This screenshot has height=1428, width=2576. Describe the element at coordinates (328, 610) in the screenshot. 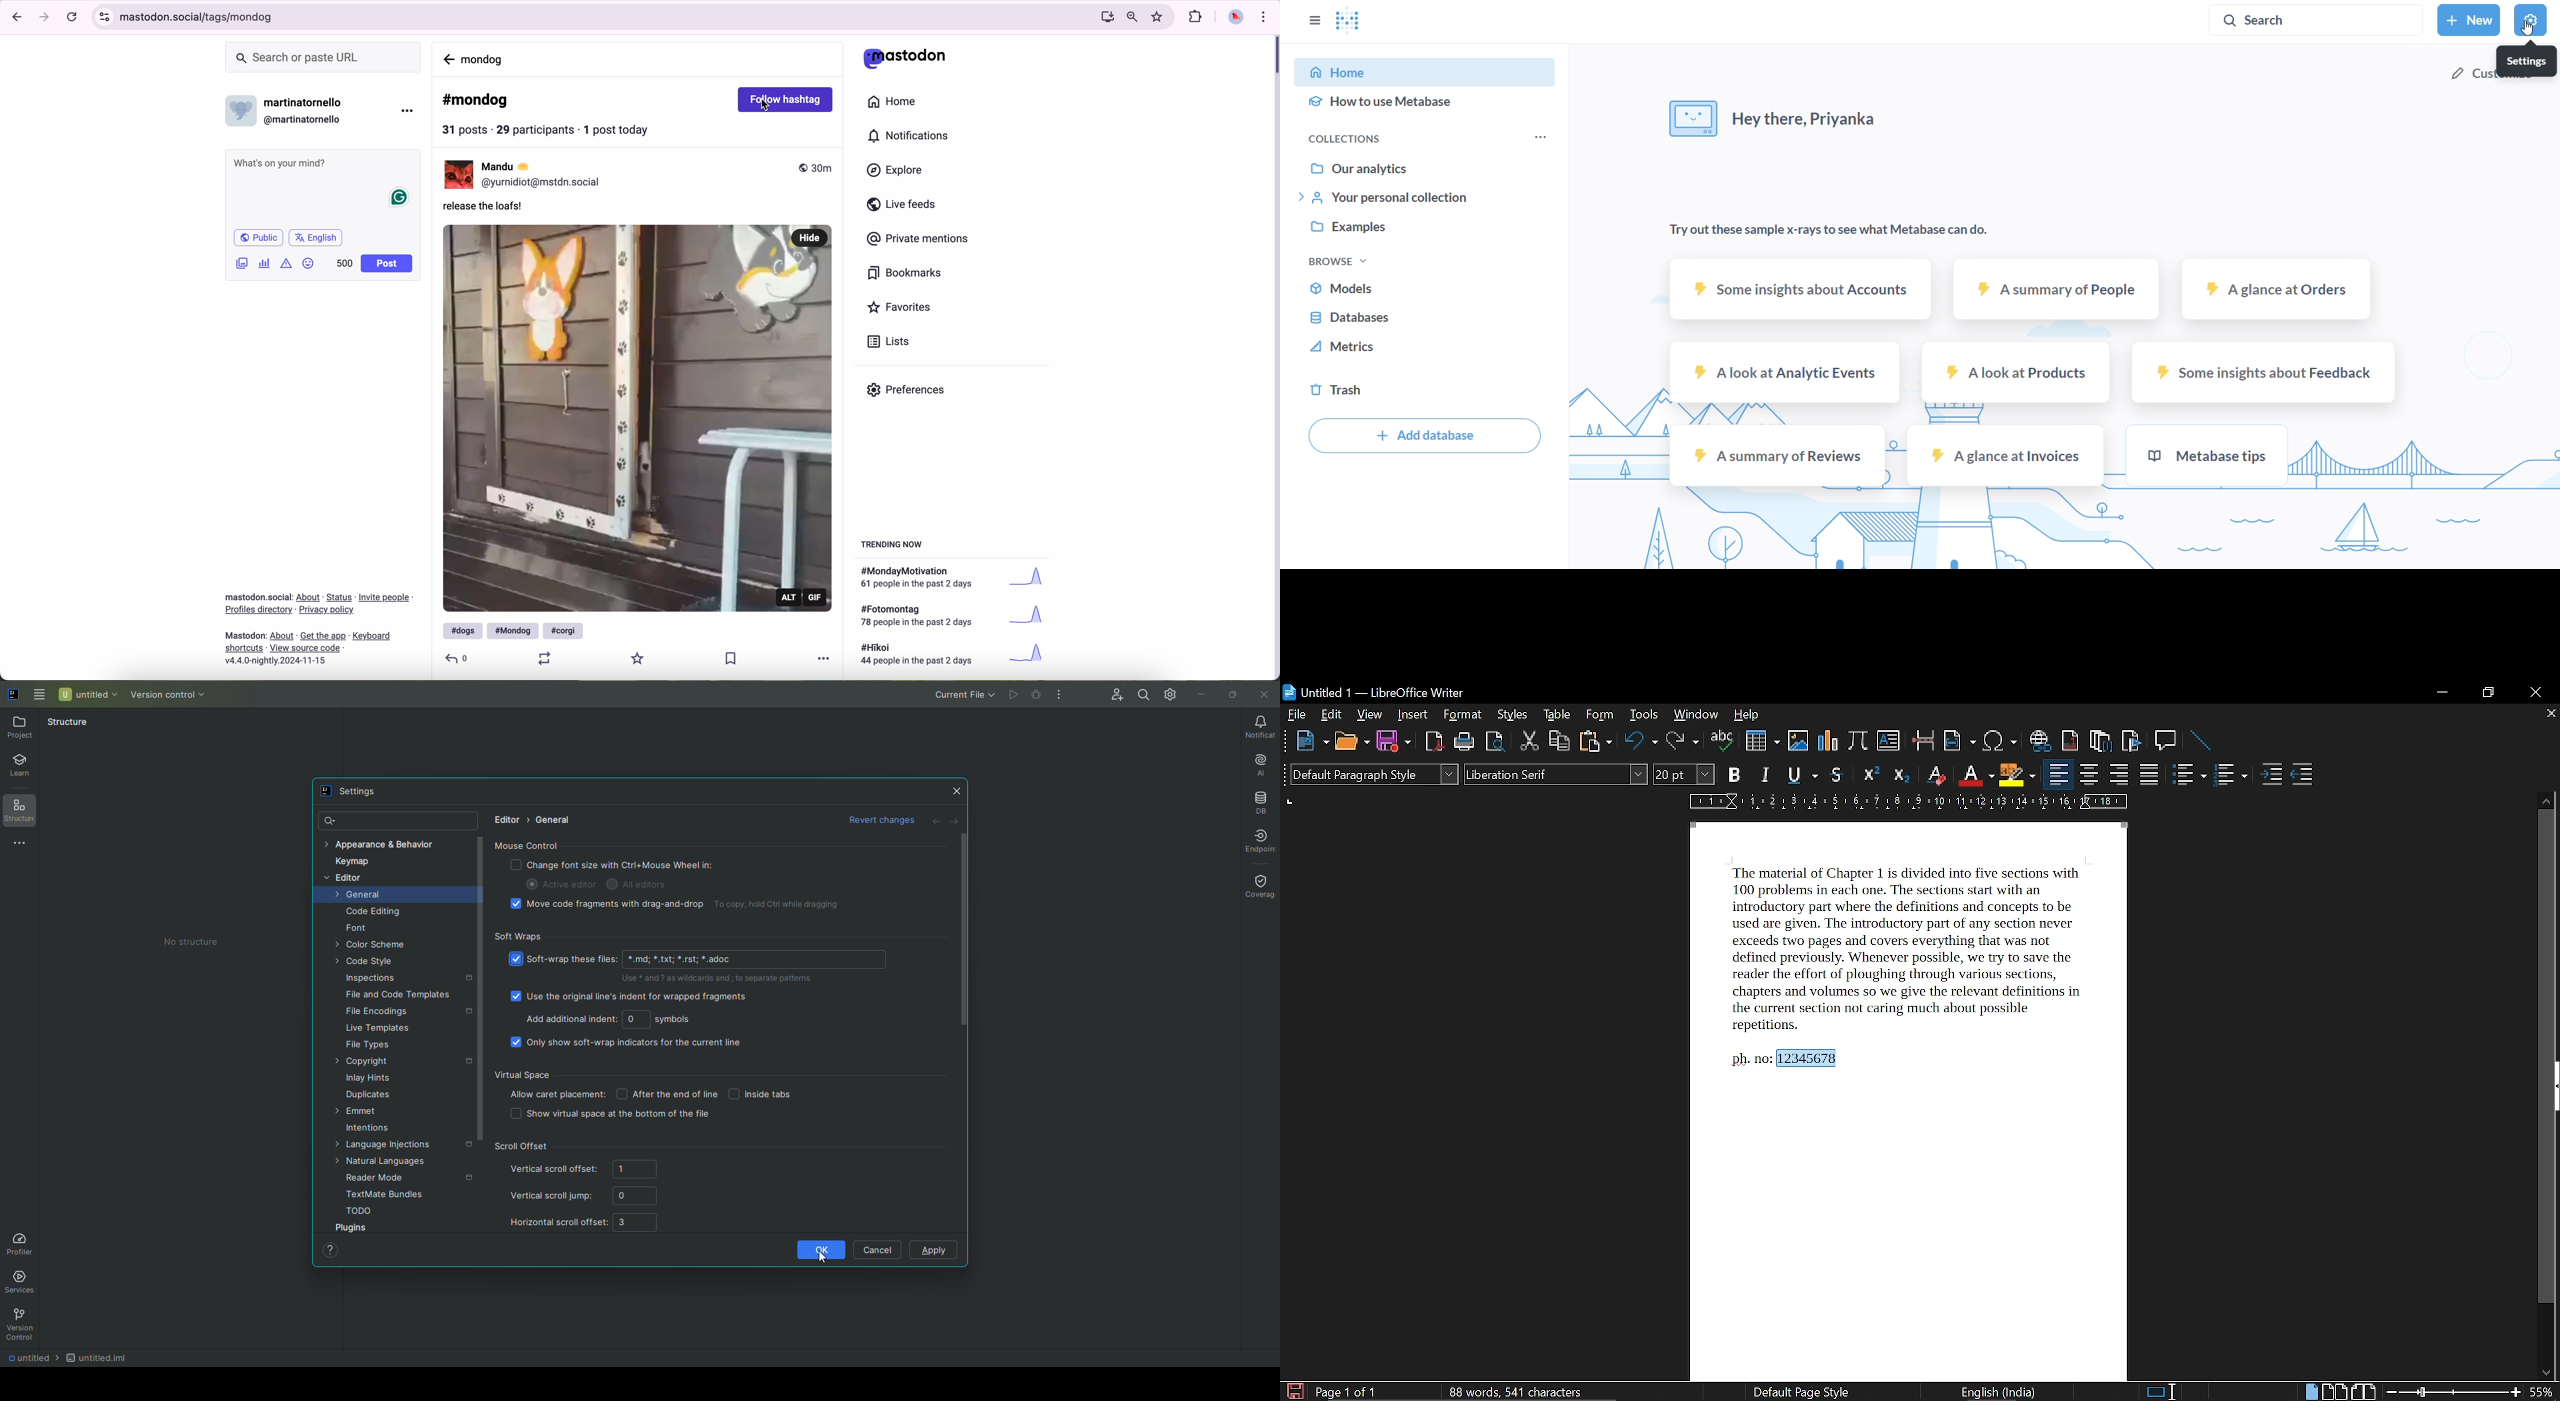

I see `link` at that location.